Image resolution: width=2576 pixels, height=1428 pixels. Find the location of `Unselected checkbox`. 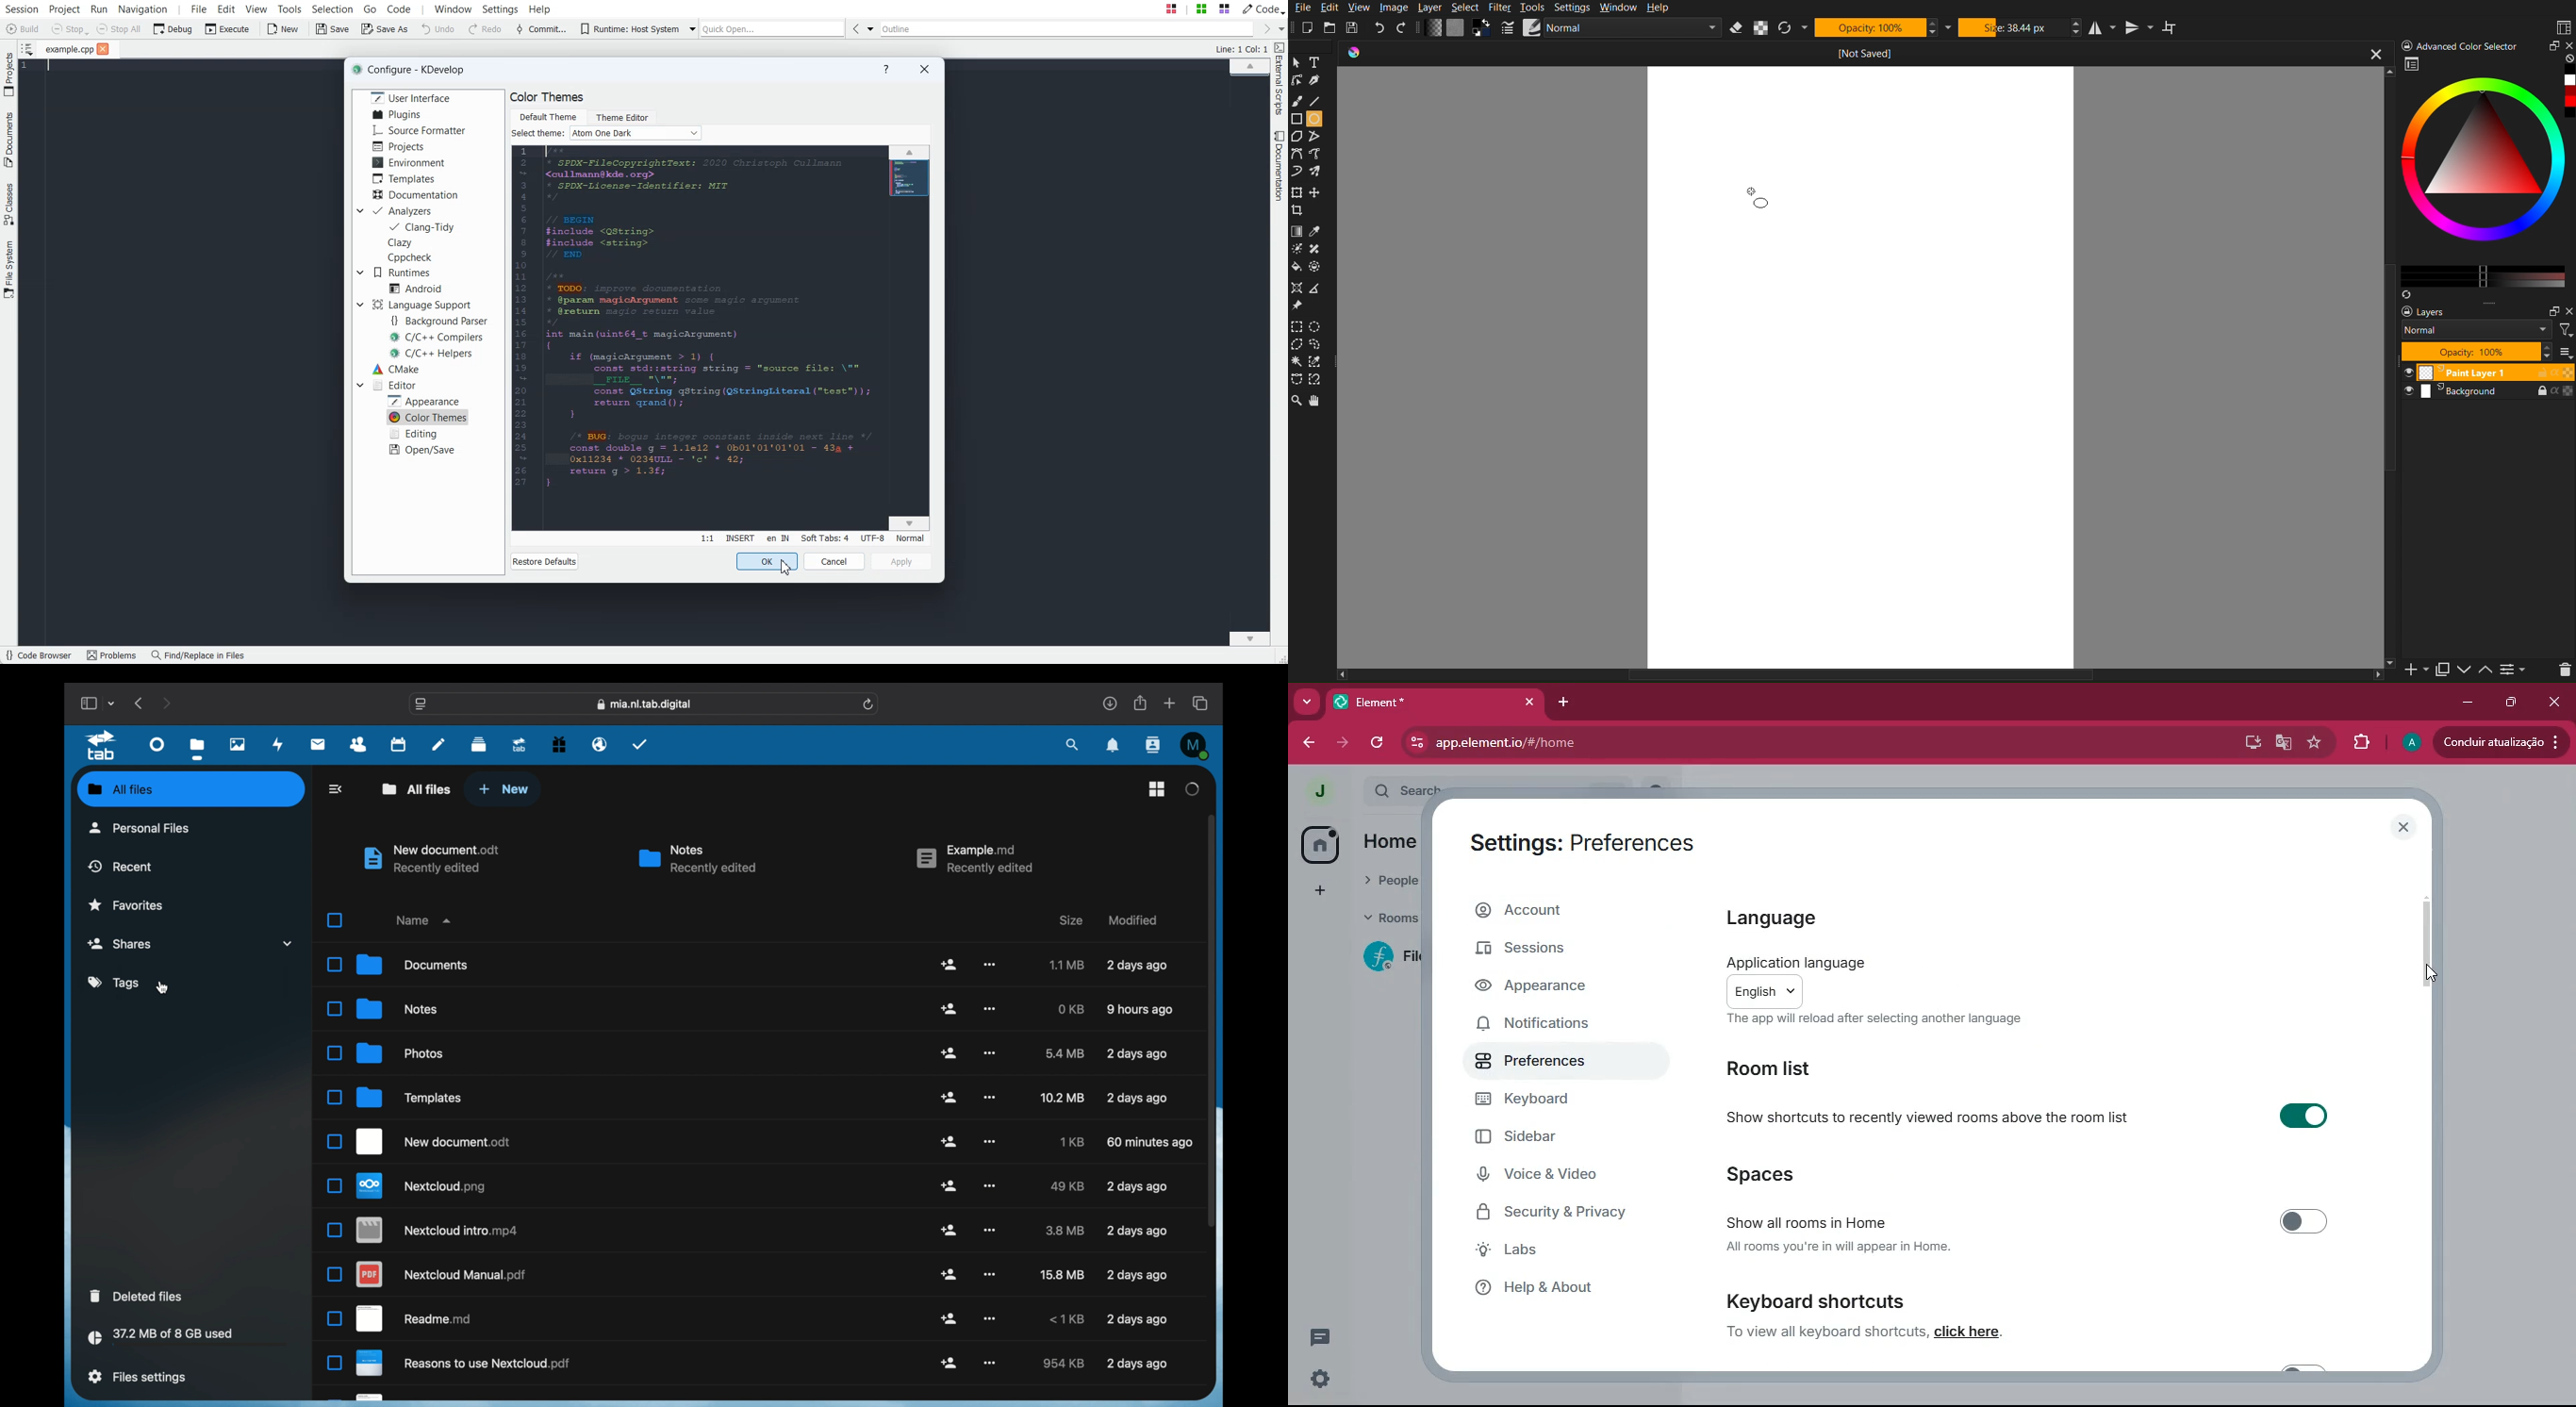

Unselected checkbox is located at coordinates (335, 1098).